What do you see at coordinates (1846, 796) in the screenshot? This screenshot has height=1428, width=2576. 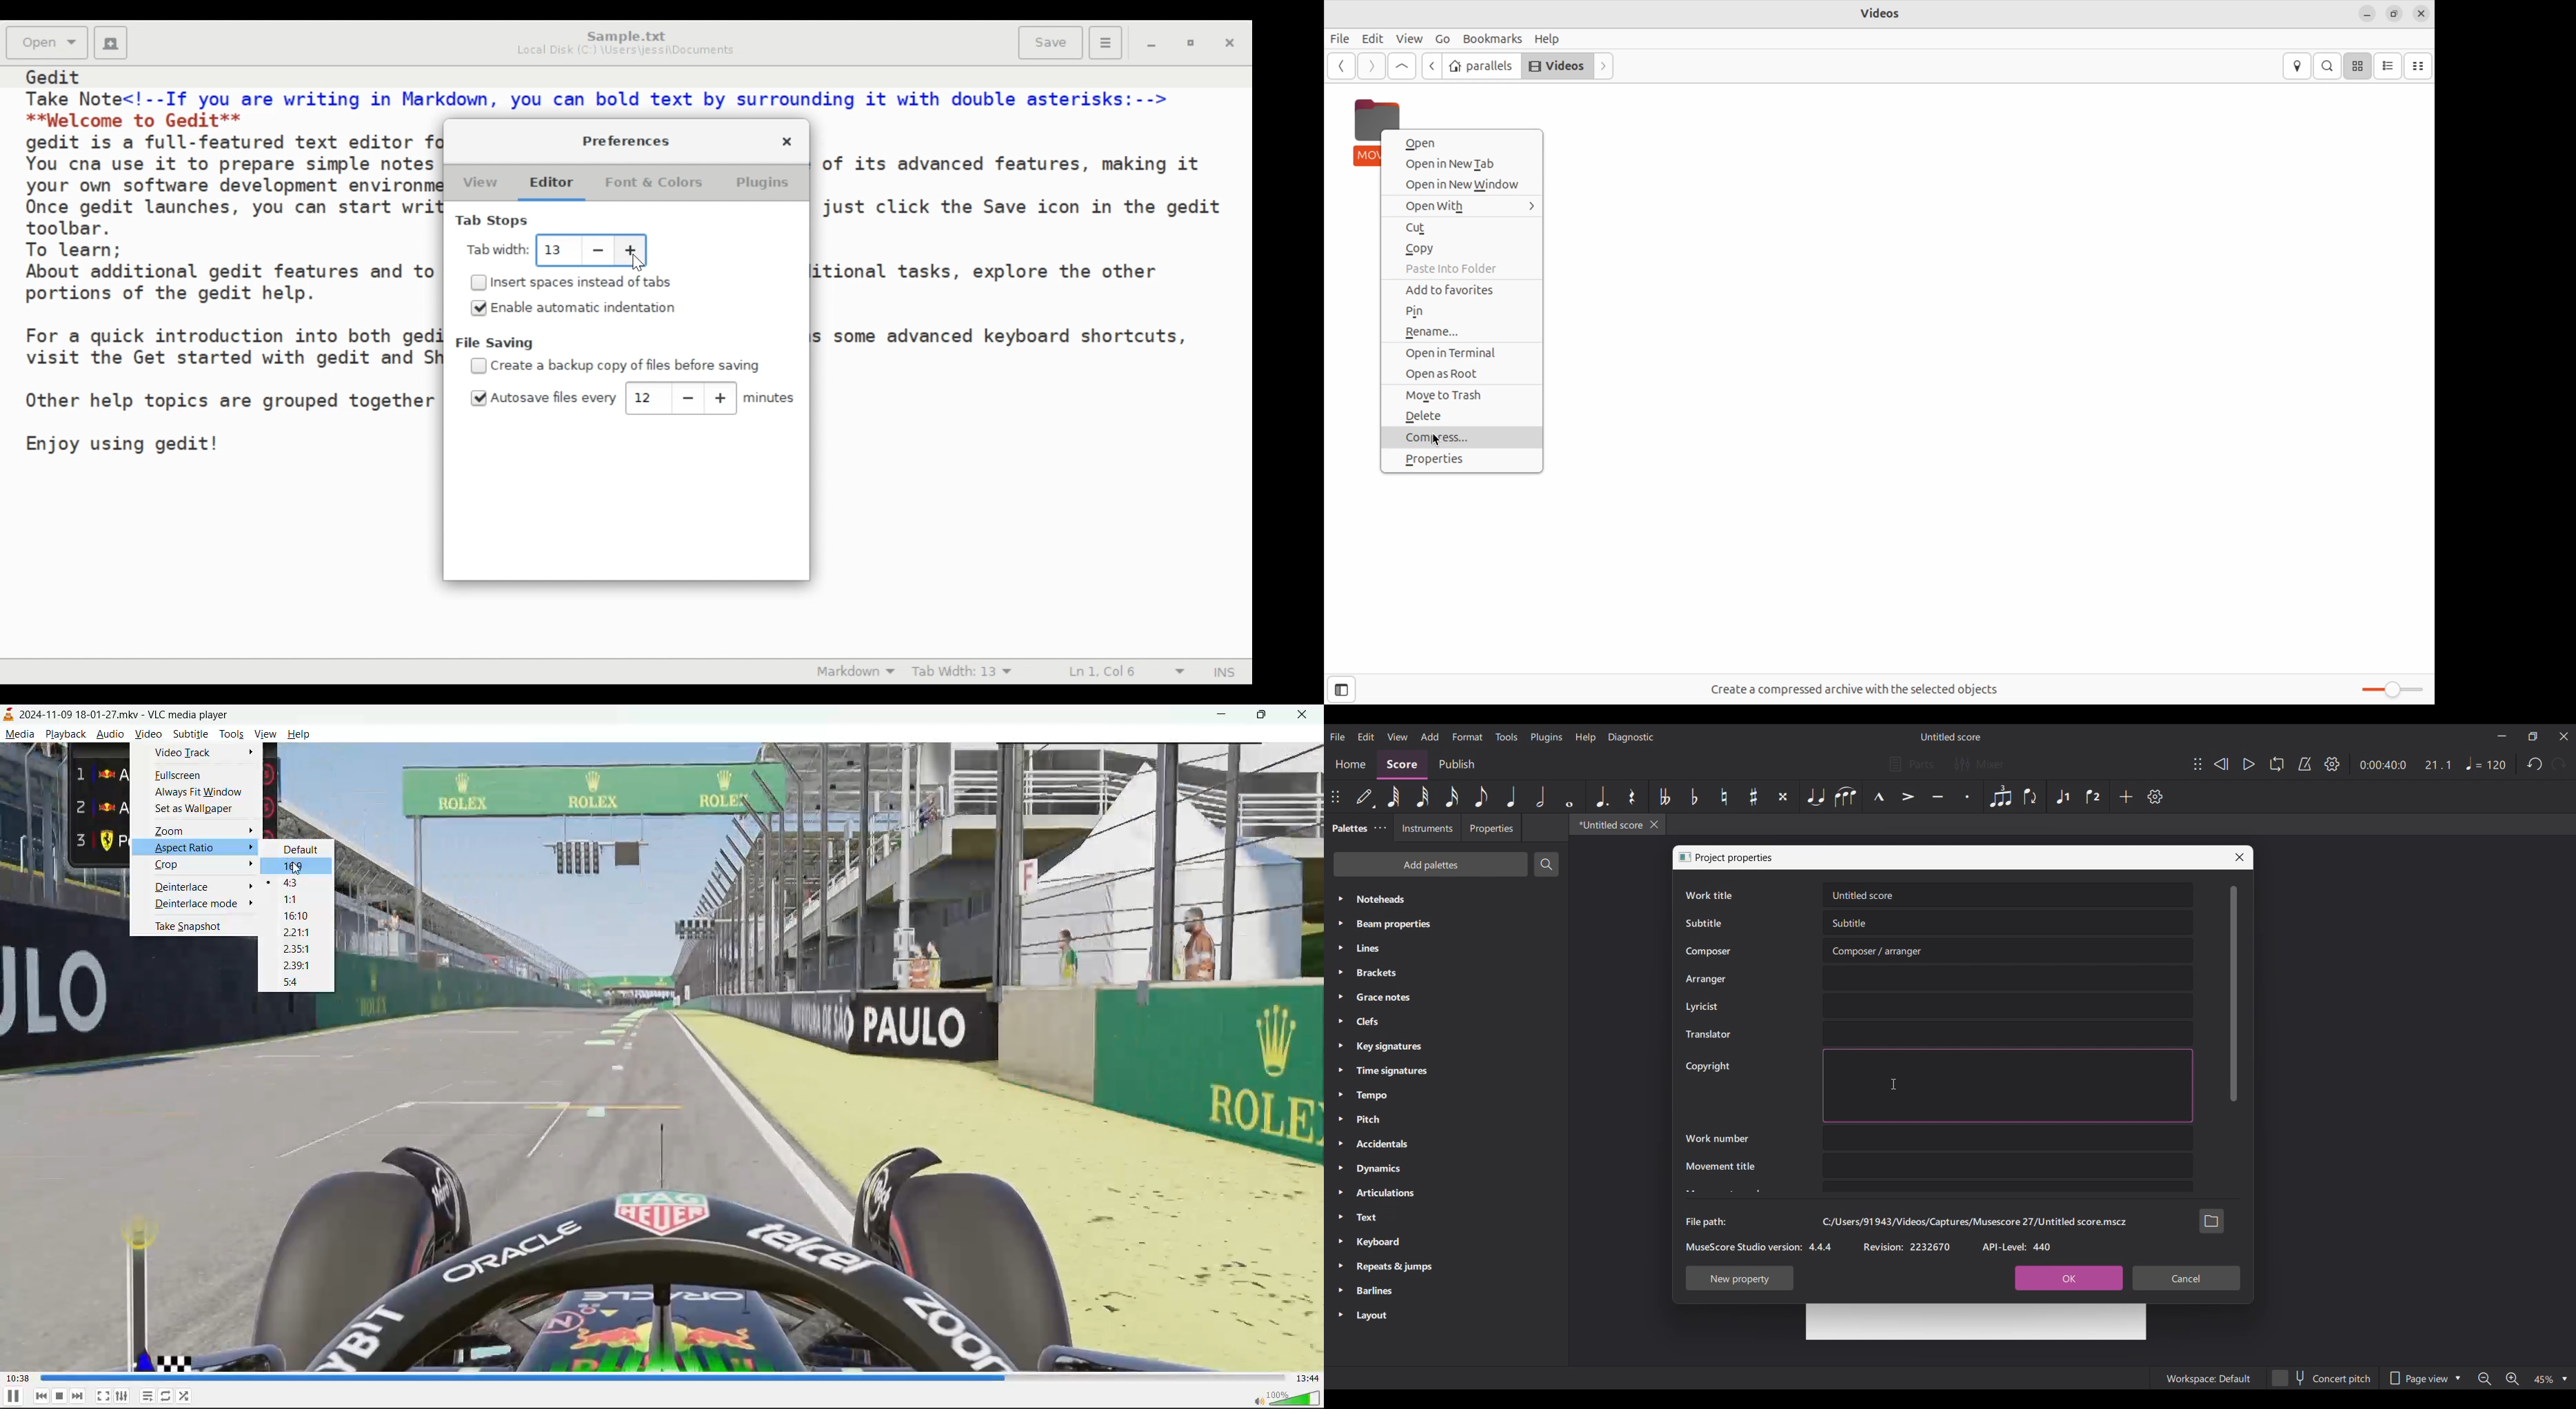 I see `Slur` at bounding box center [1846, 796].